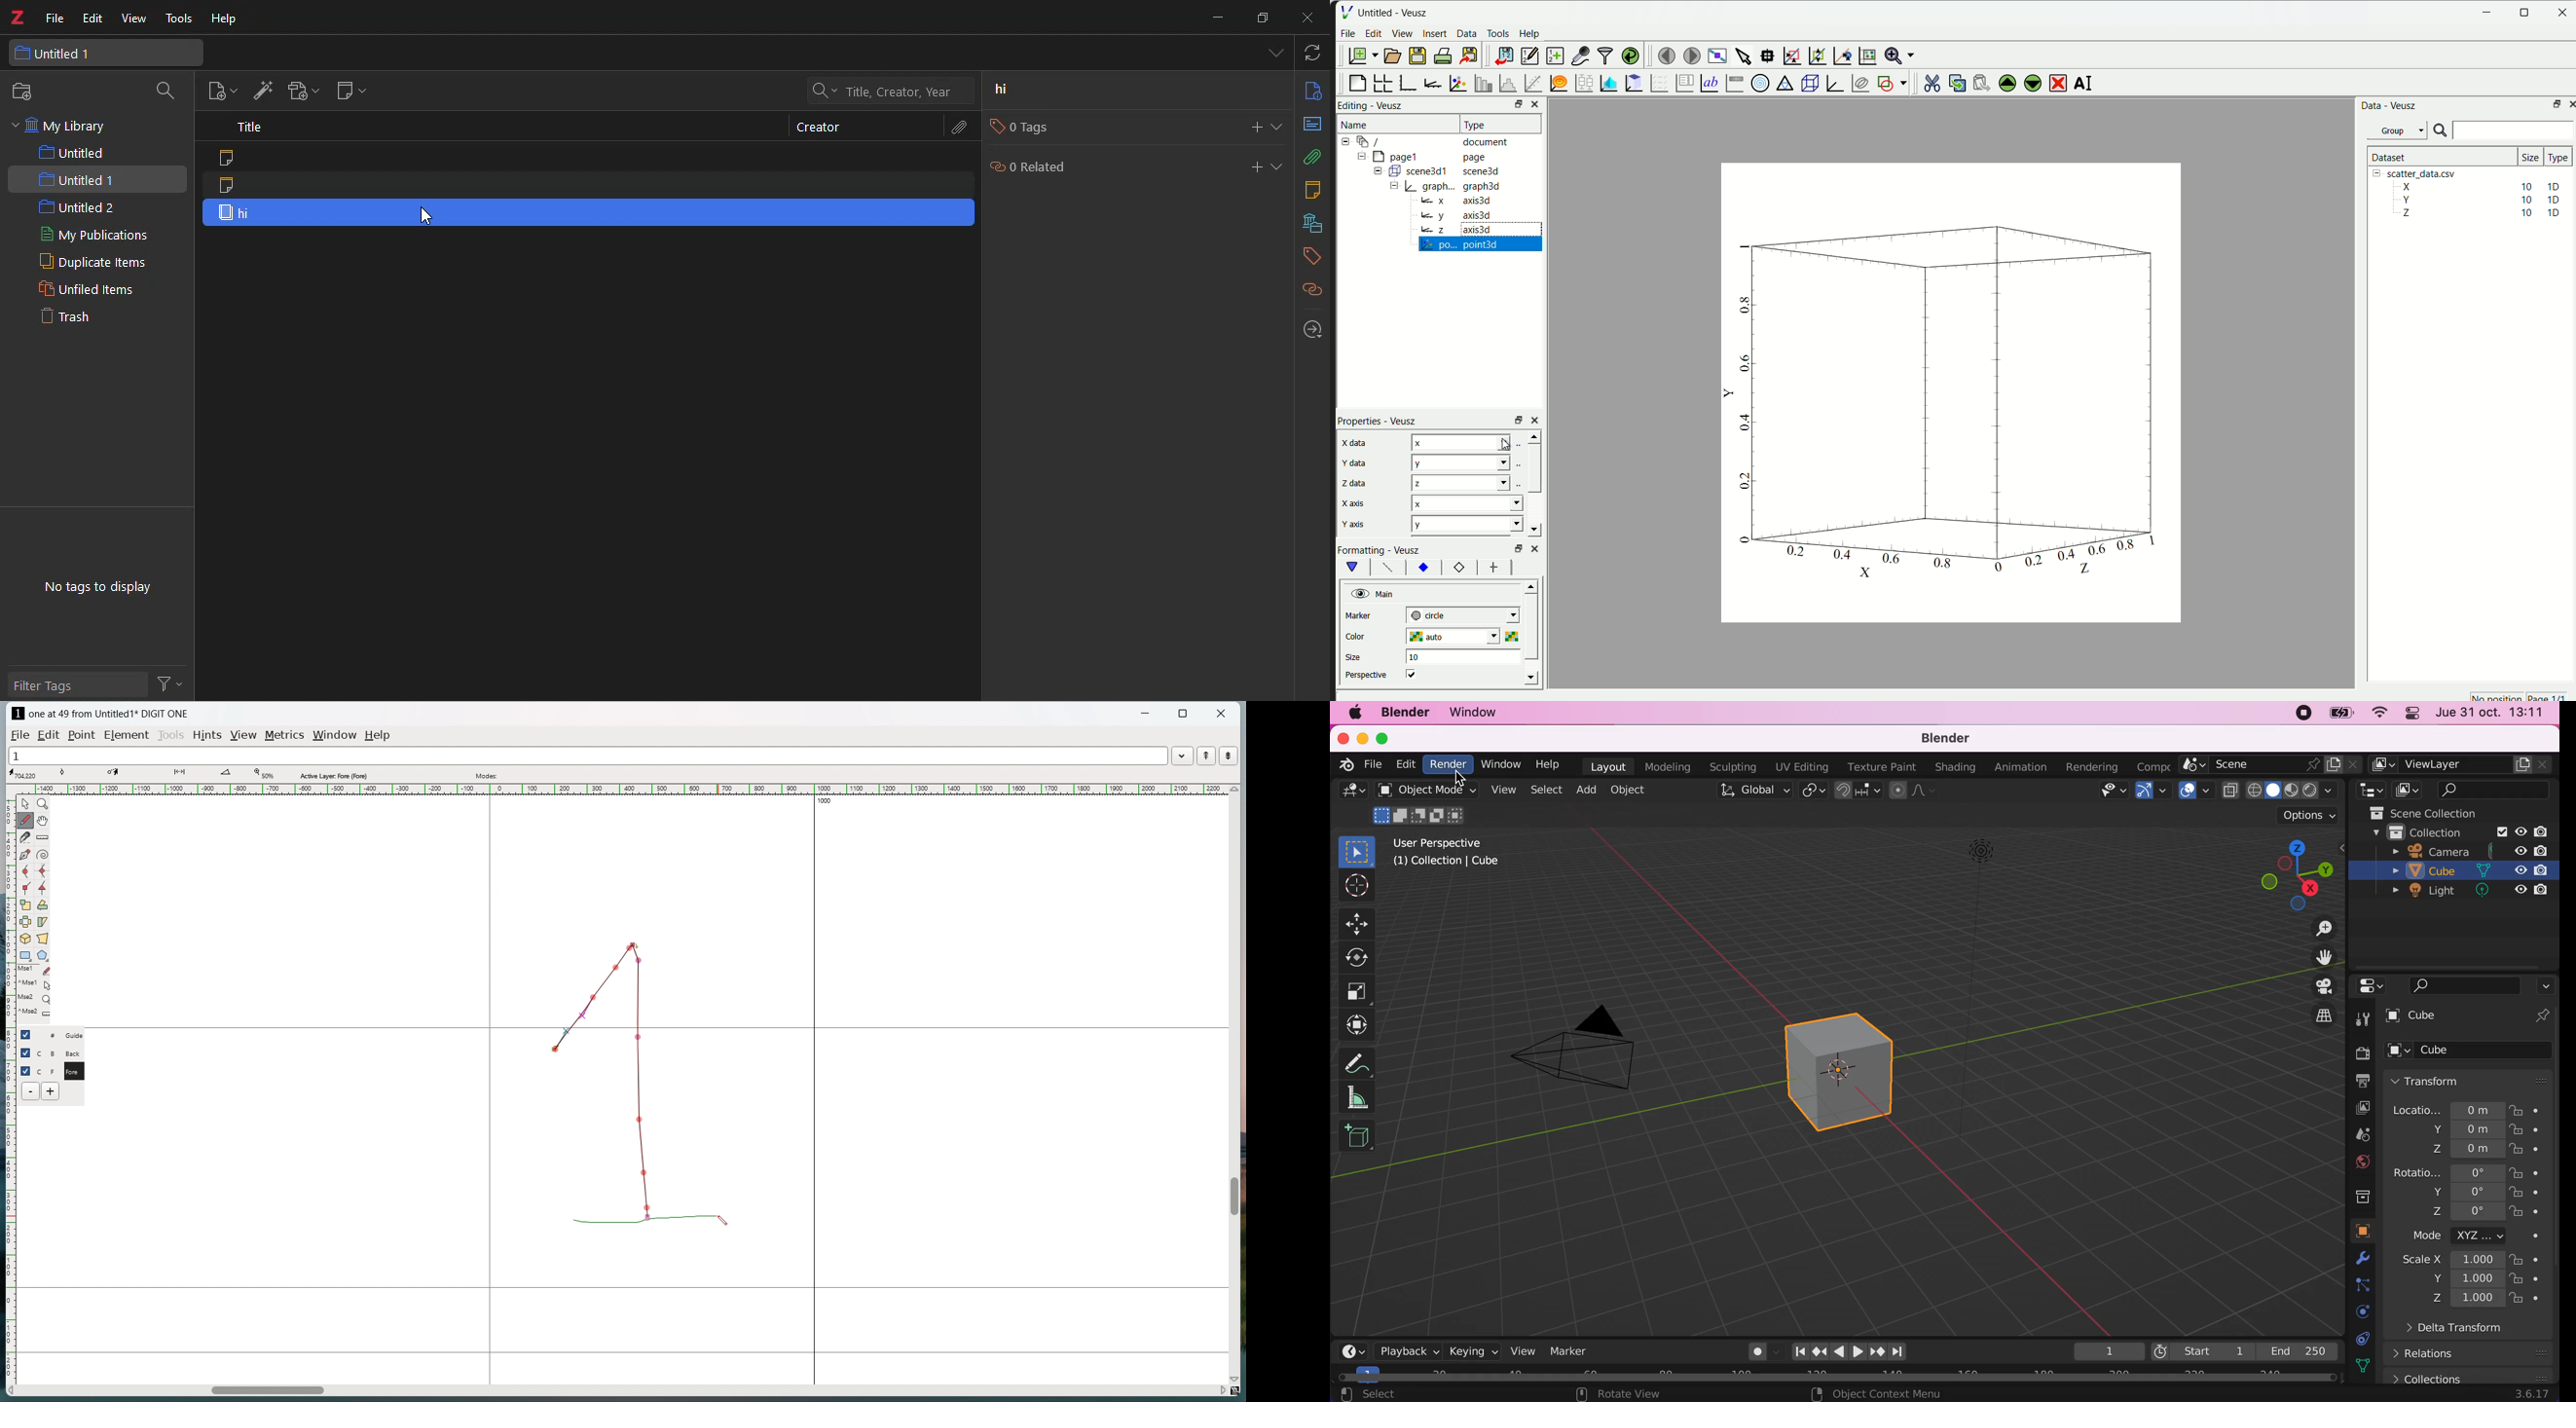  What do you see at coordinates (1832, 82) in the screenshot?
I see `3D Graph` at bounding box center [1832, 82].